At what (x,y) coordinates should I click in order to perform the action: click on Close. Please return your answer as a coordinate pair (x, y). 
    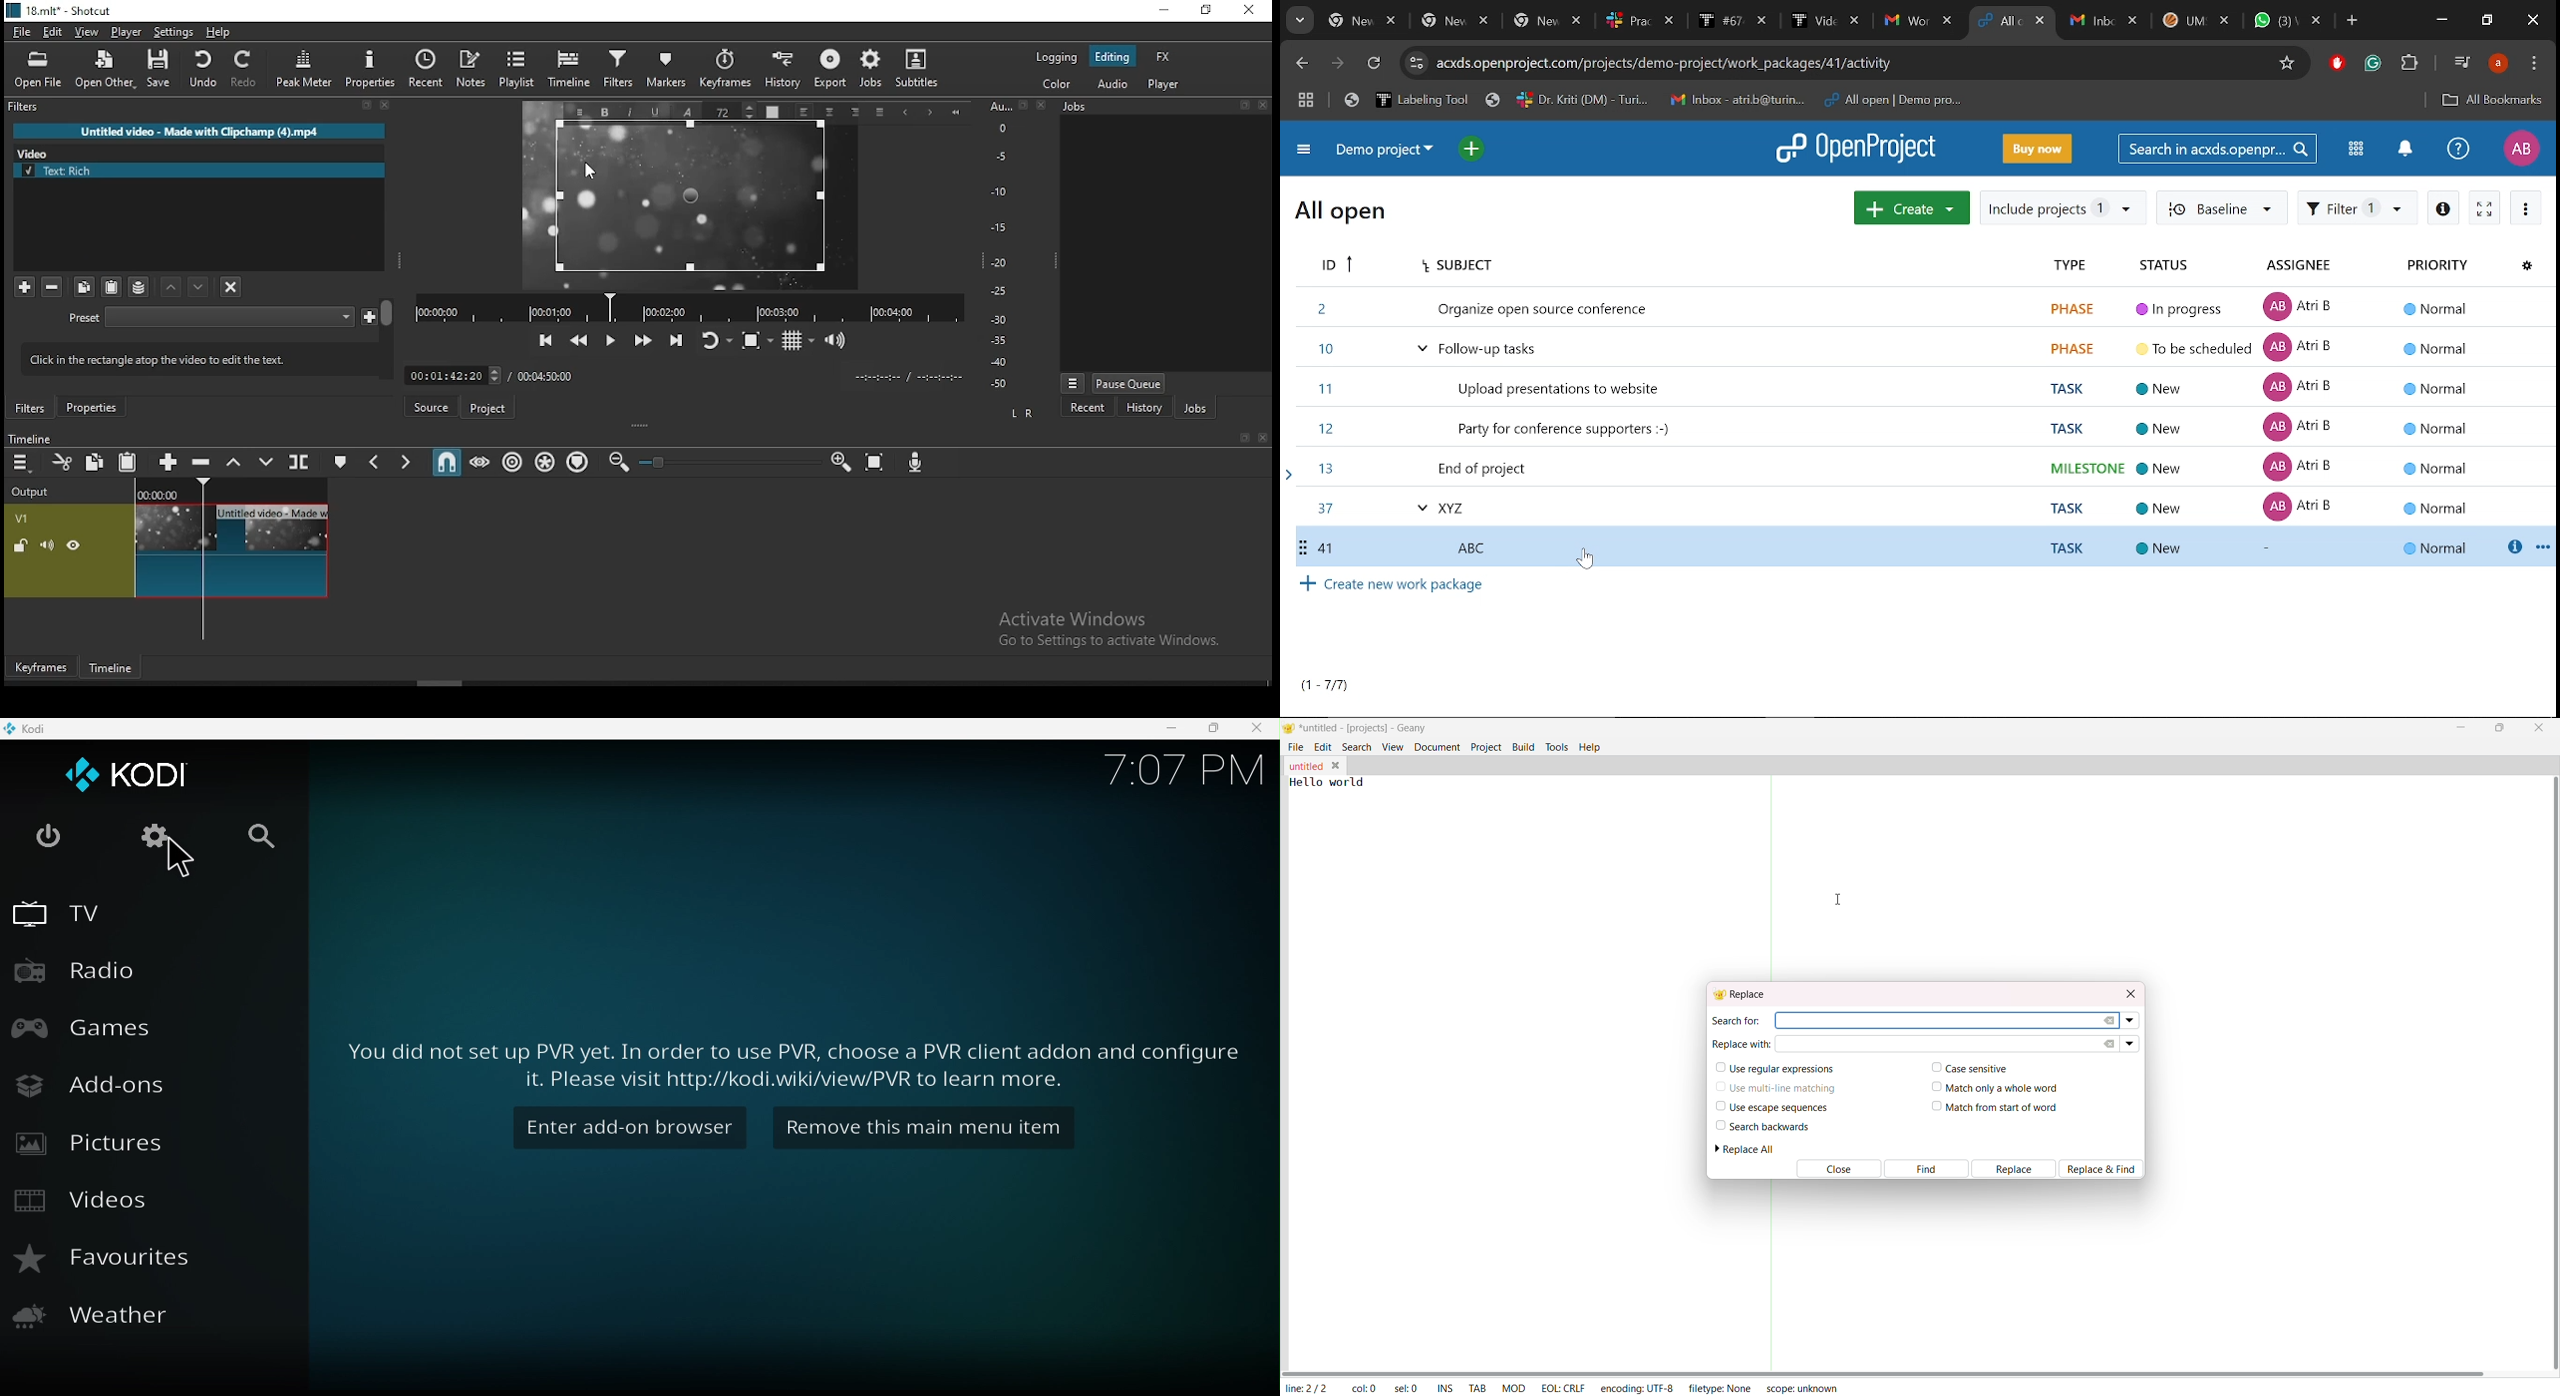
    Looking at the image, I should click on (1258, 730).